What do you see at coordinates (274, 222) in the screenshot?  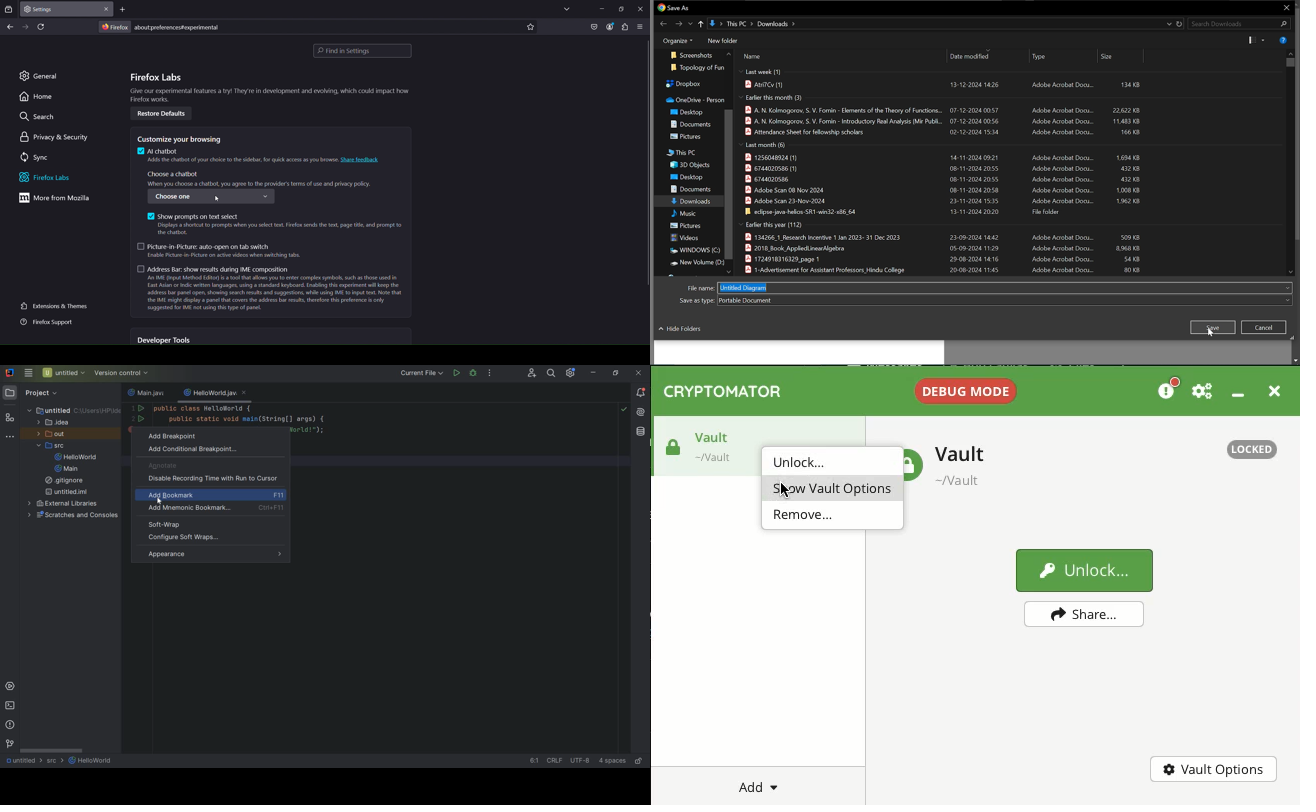 I see `4 show prompts on text select
Displays a shortcut to prompts when you select text. Firefox sends the text, page title, and prompt to
the chatbot.` at bounding box center [274, 222].